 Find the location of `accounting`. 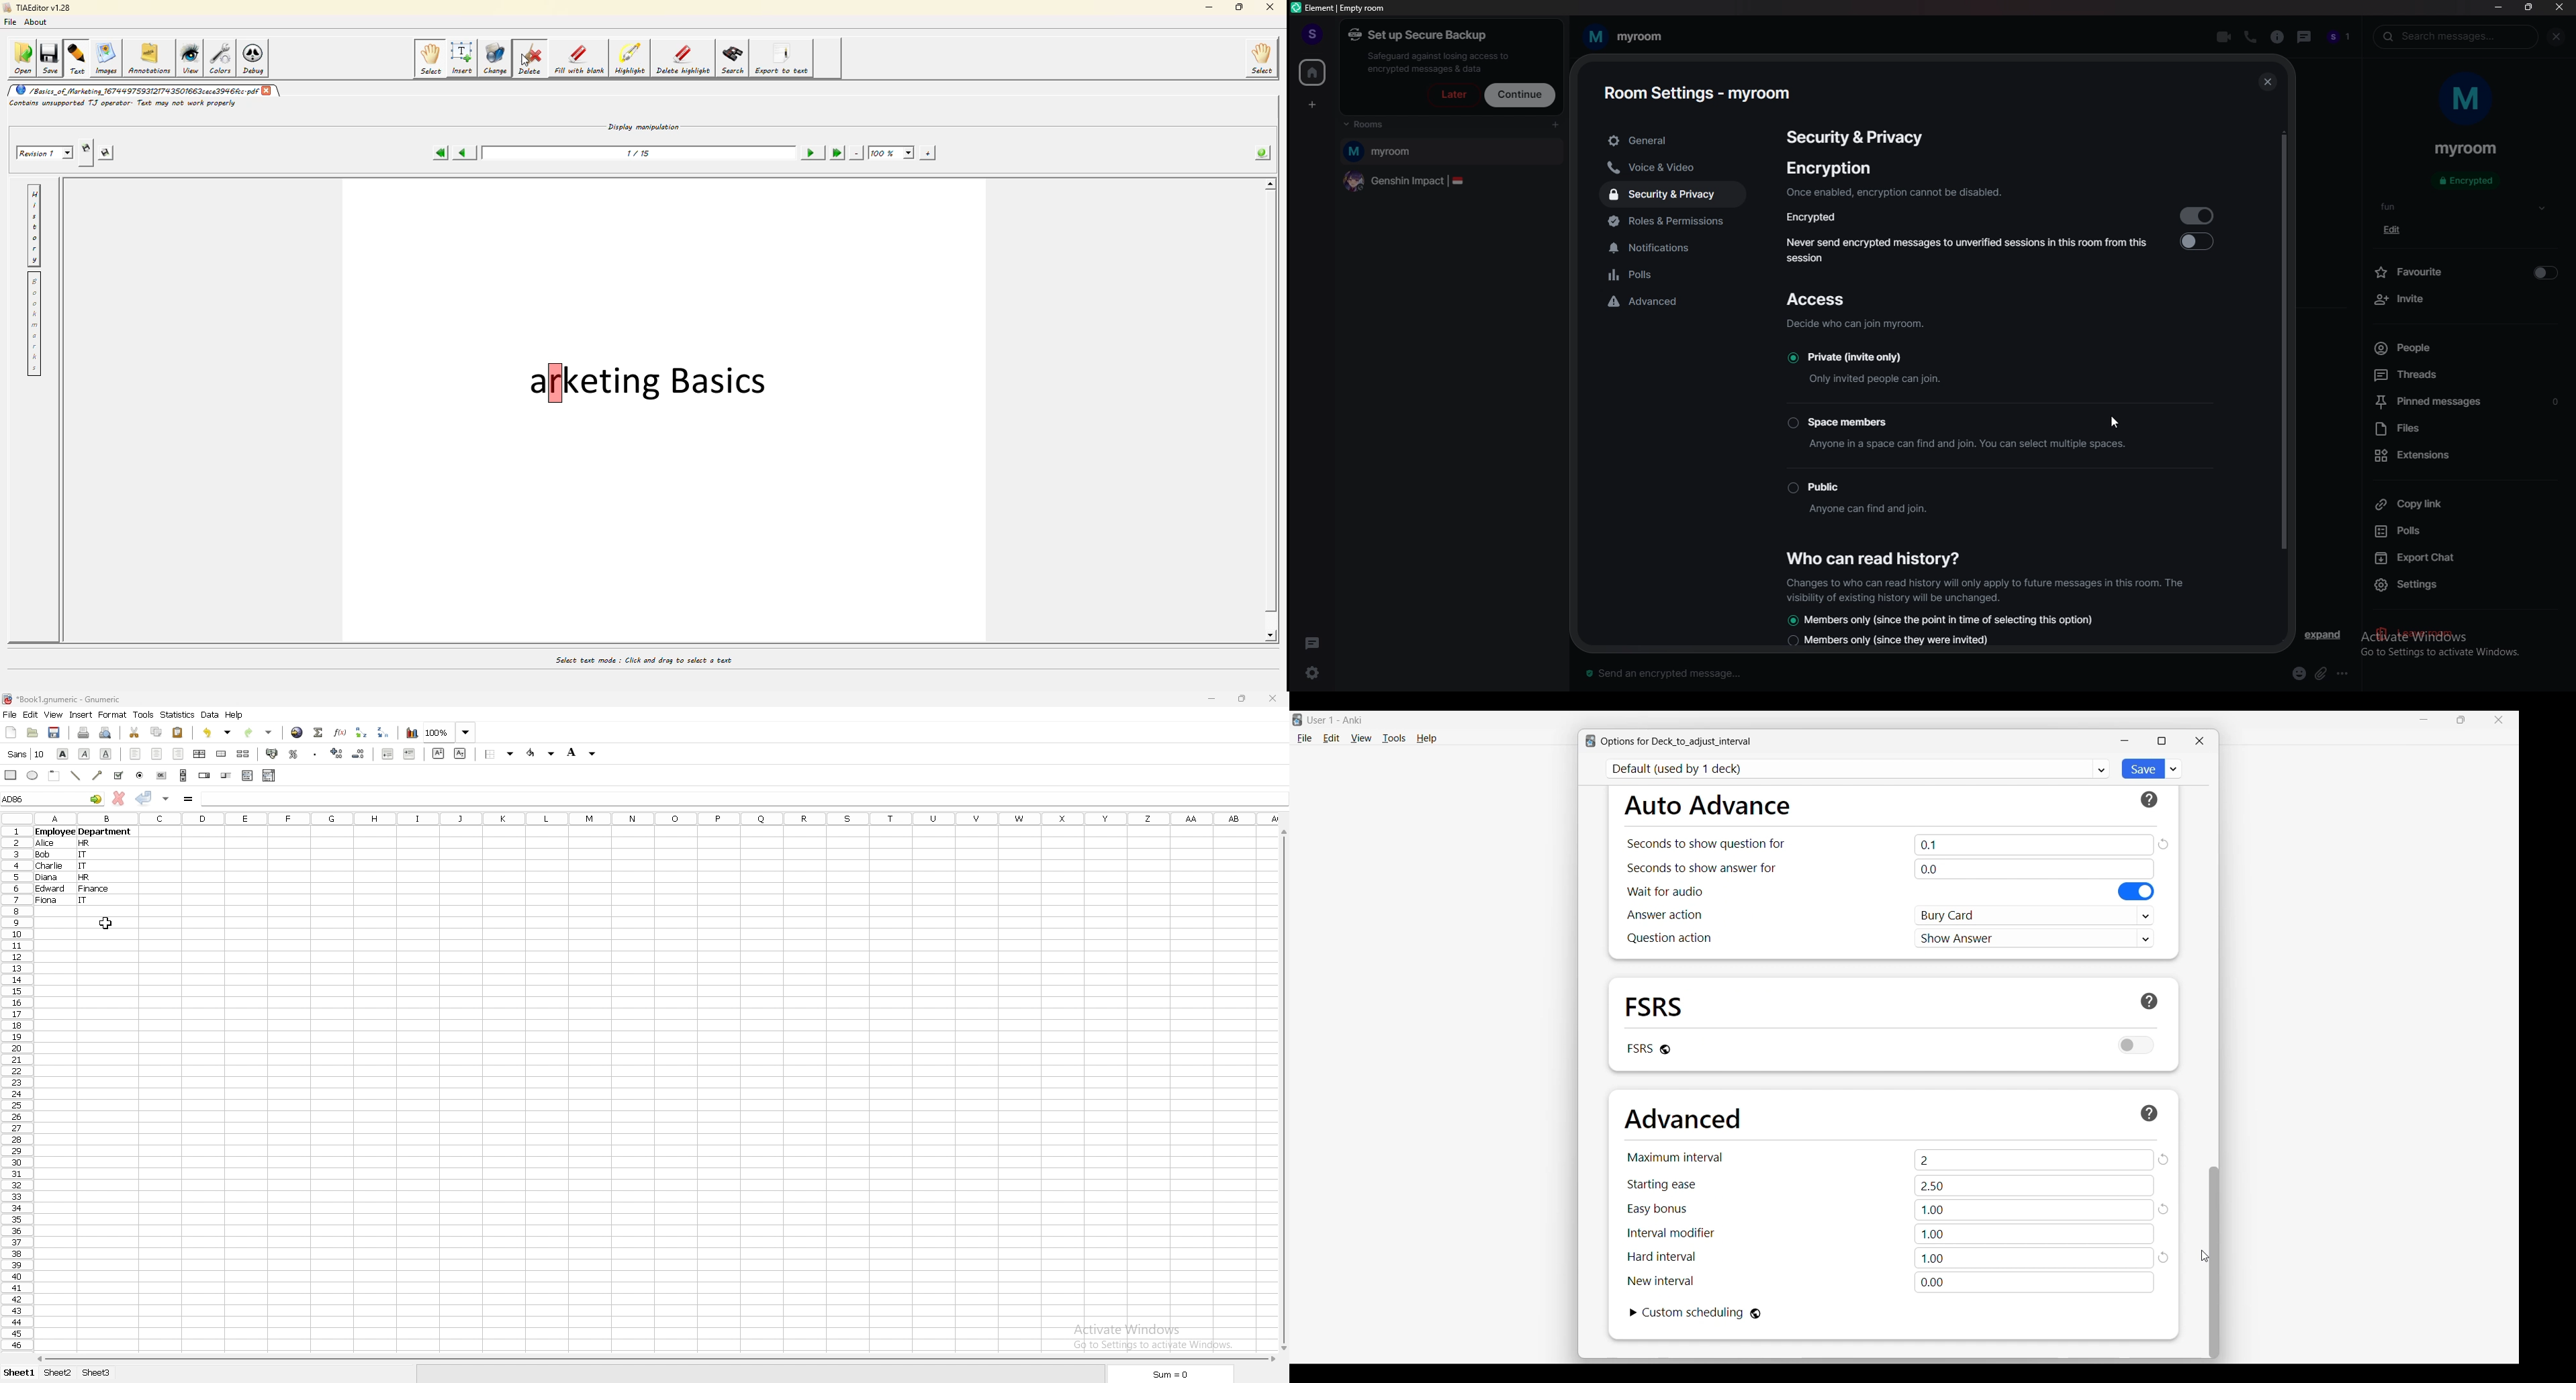

accounting is located at coordinates (273, 753).